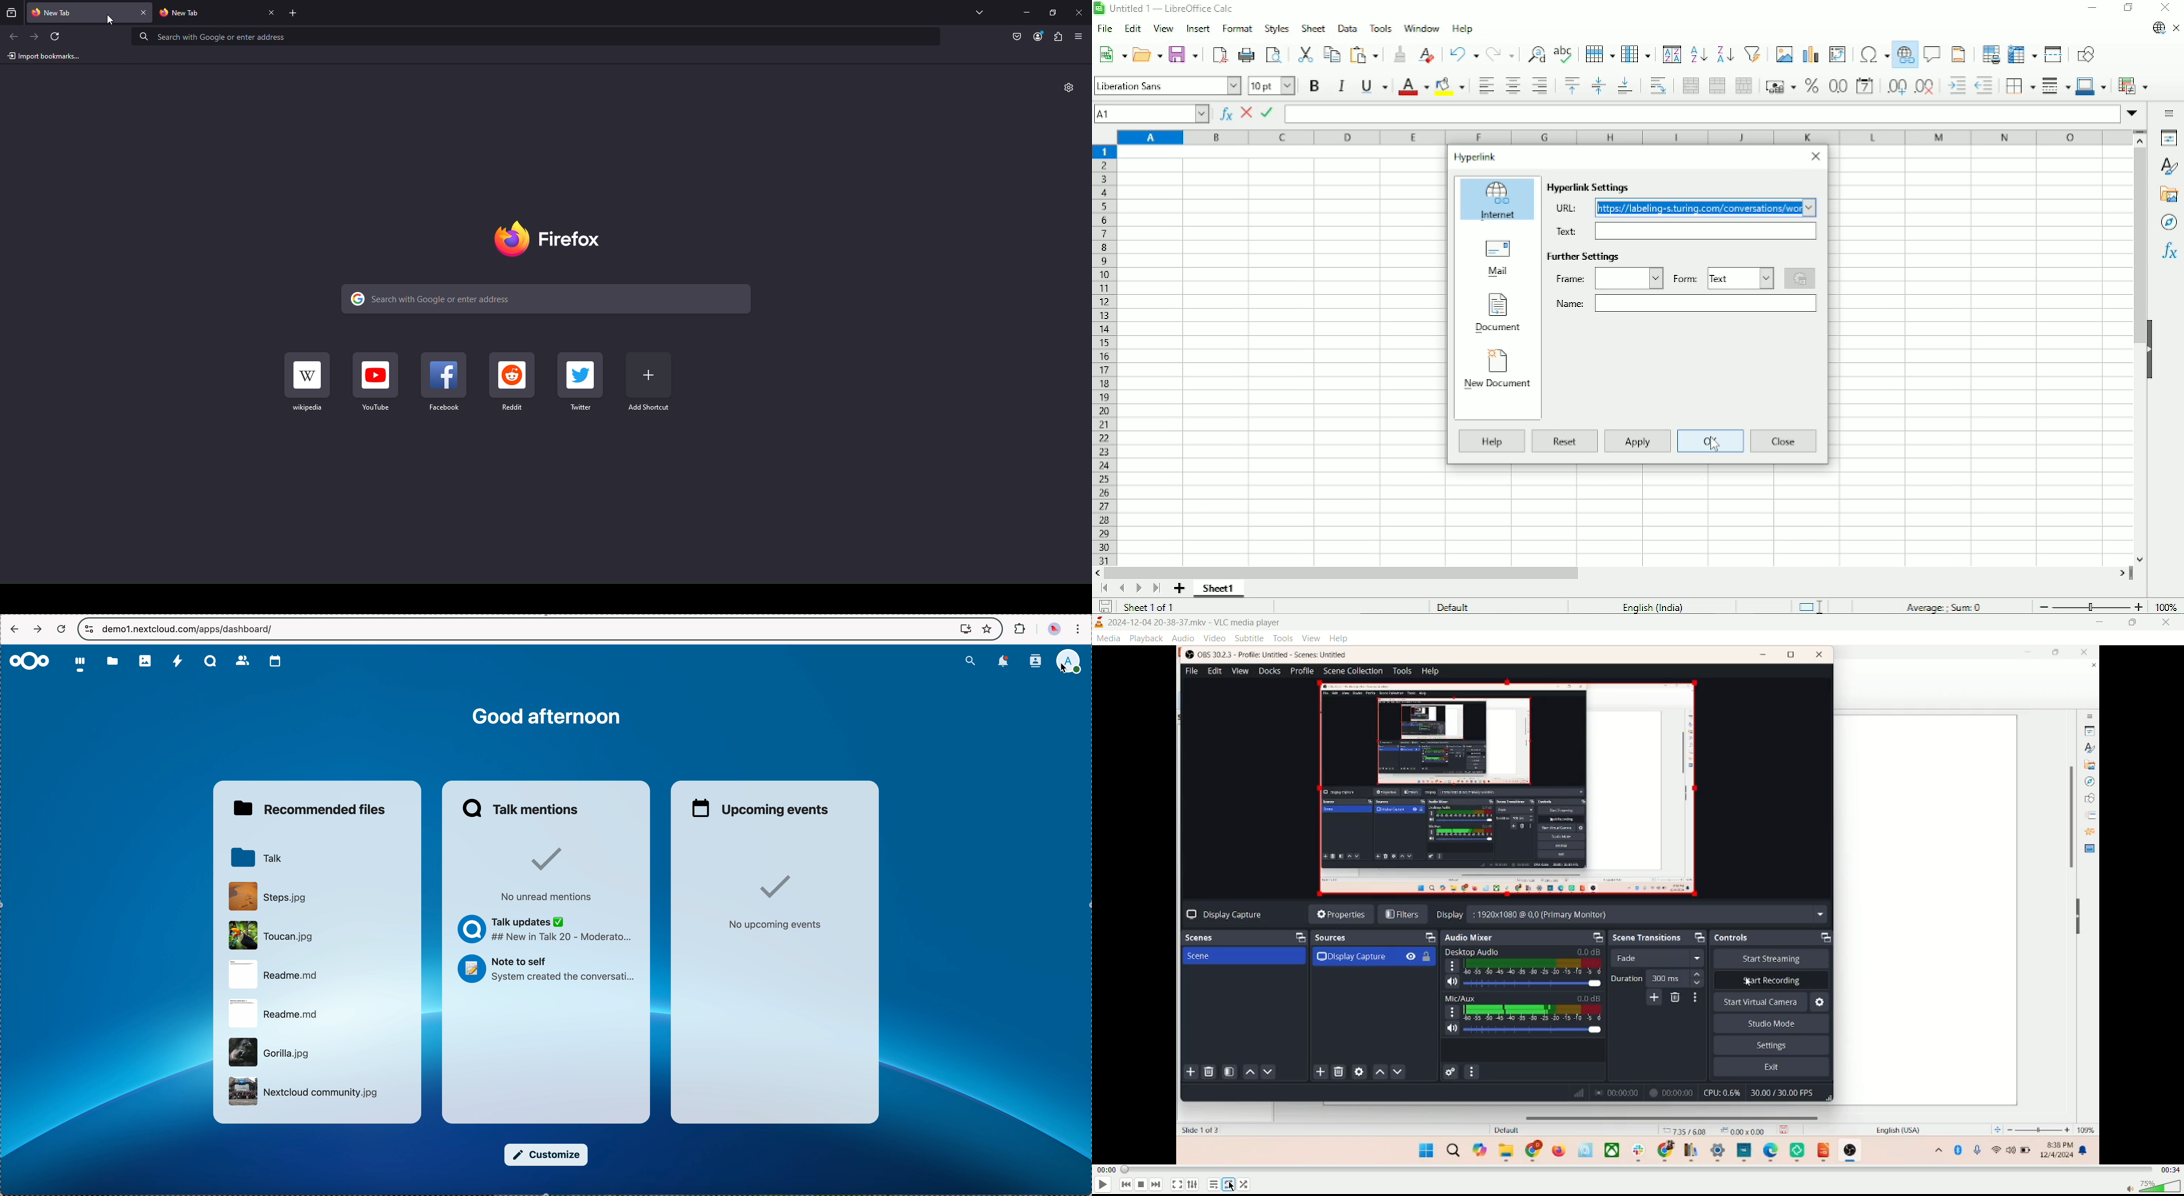  What do you see at coordinates (1896, 86) in the screenshot?
I see `Add decimal place` at bounding box center [1896, 86].